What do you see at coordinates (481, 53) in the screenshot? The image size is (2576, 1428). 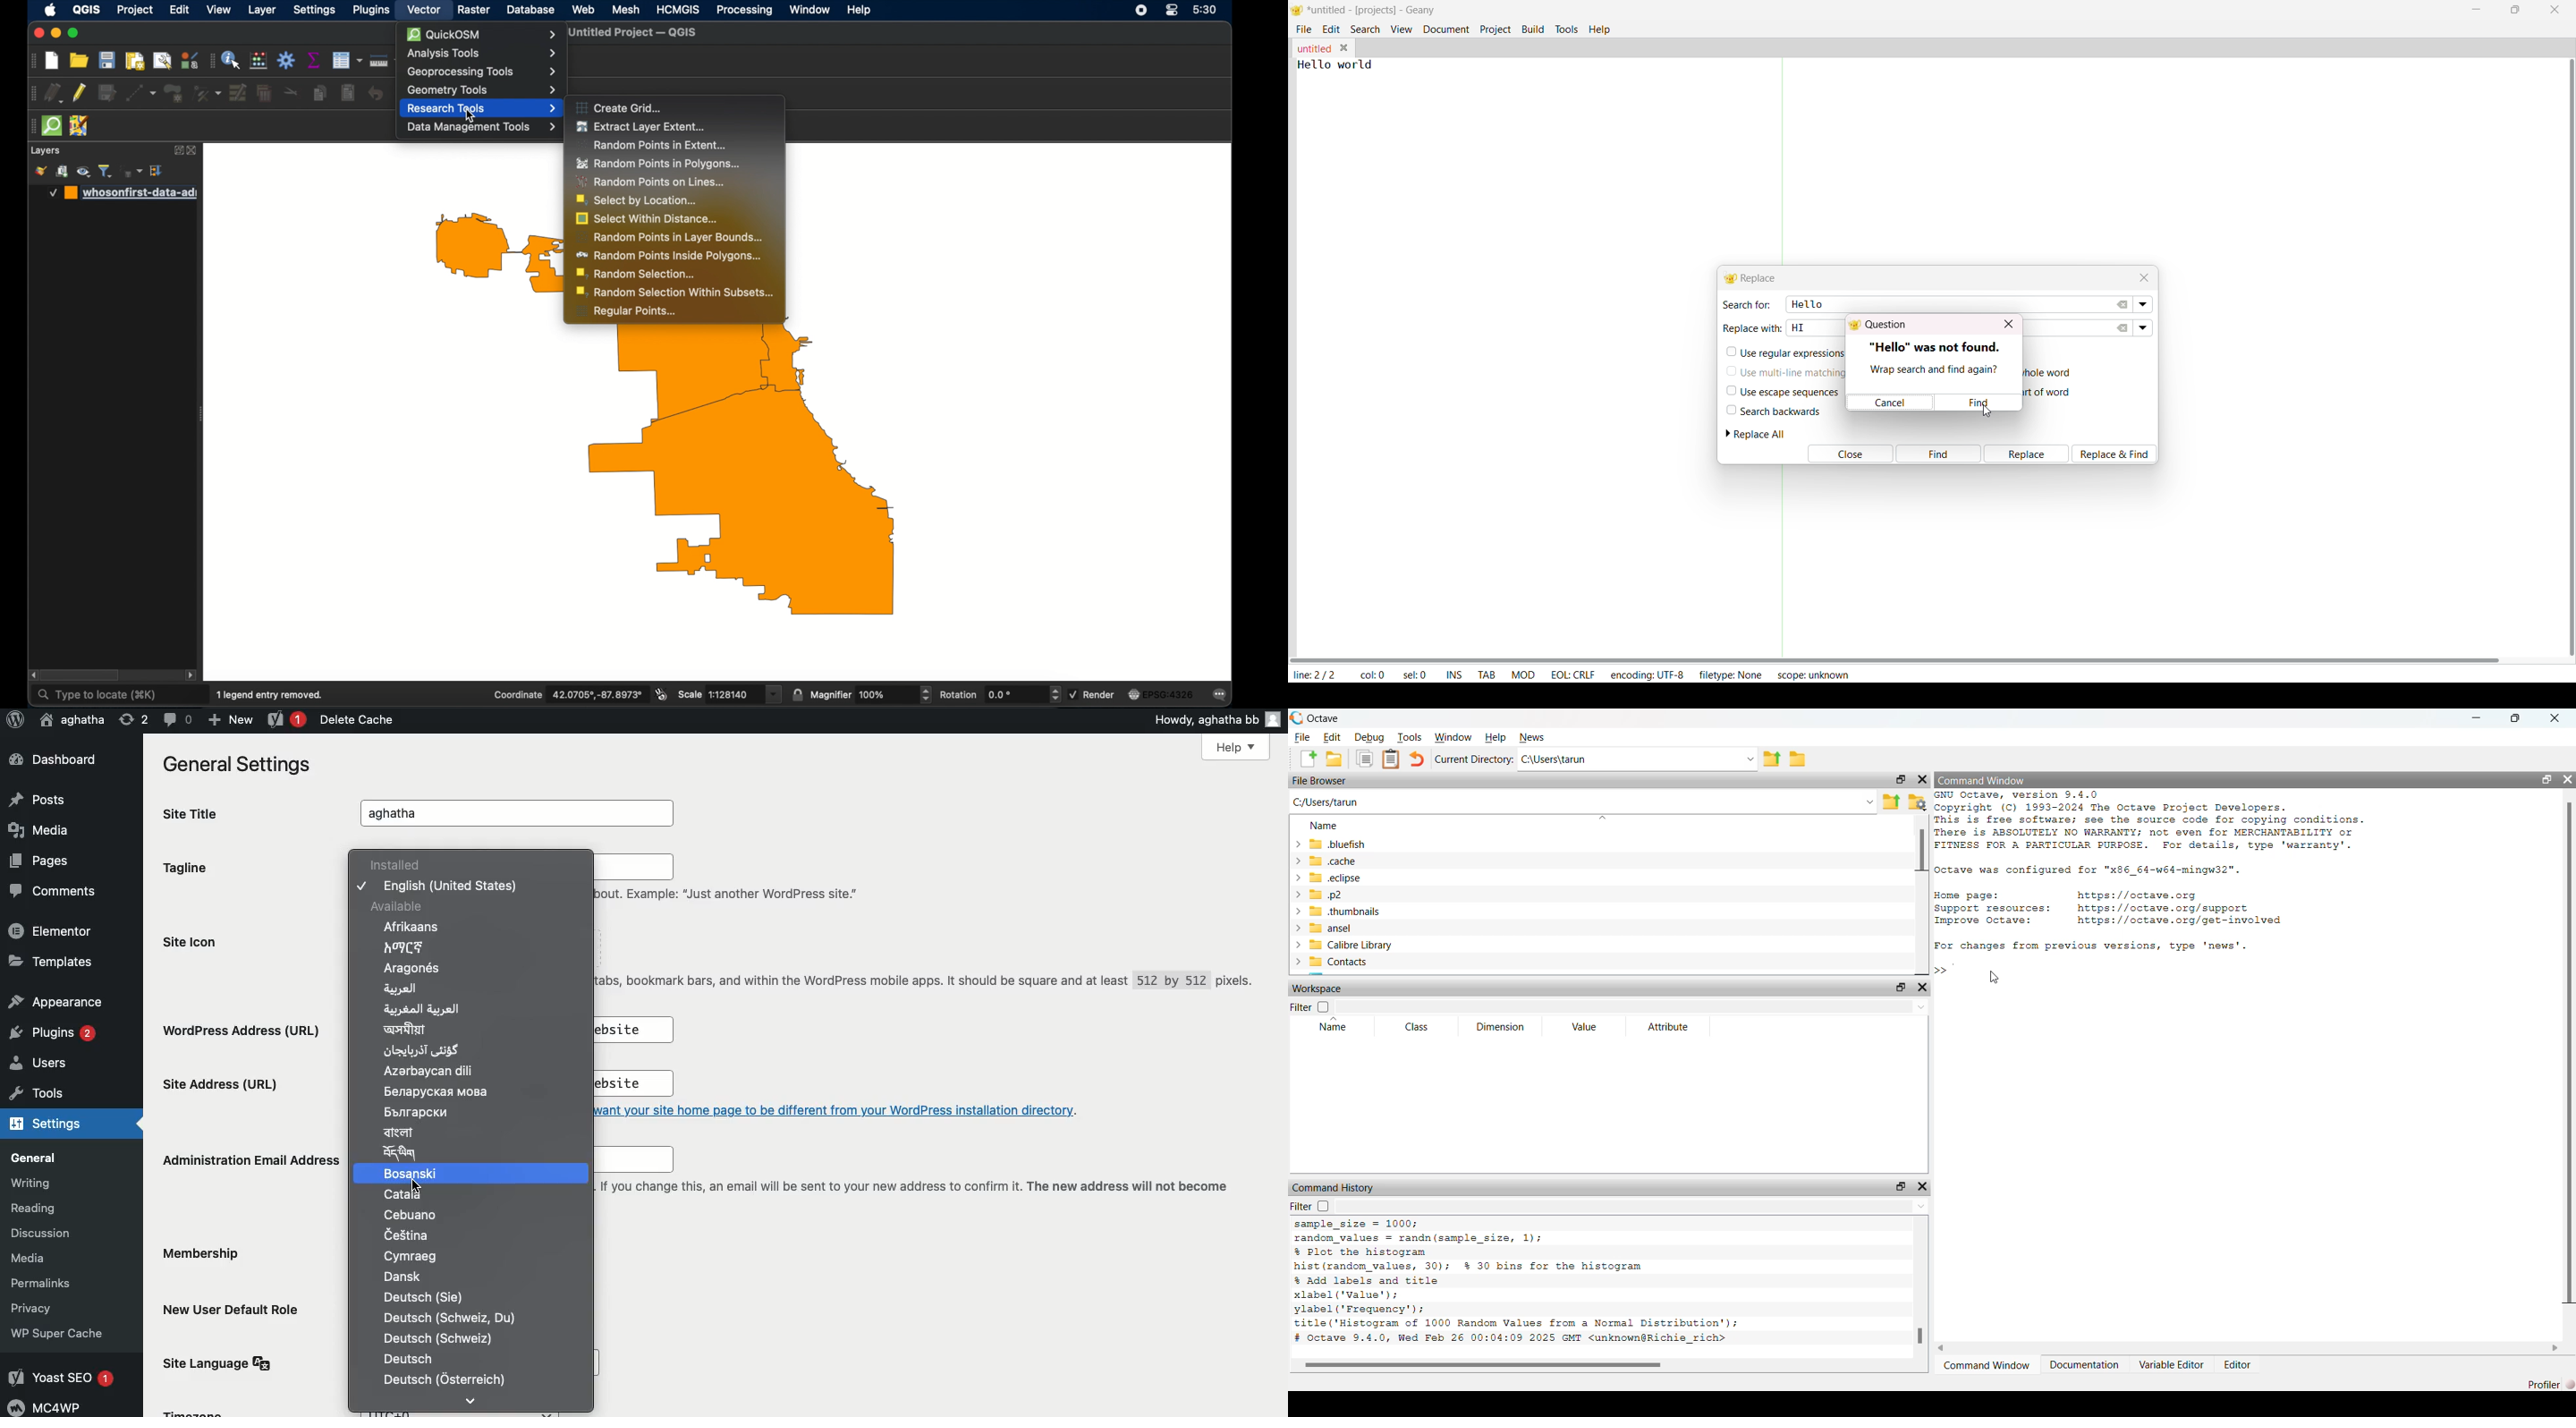 I see `analysis tools` at bounding box center [481, 53].